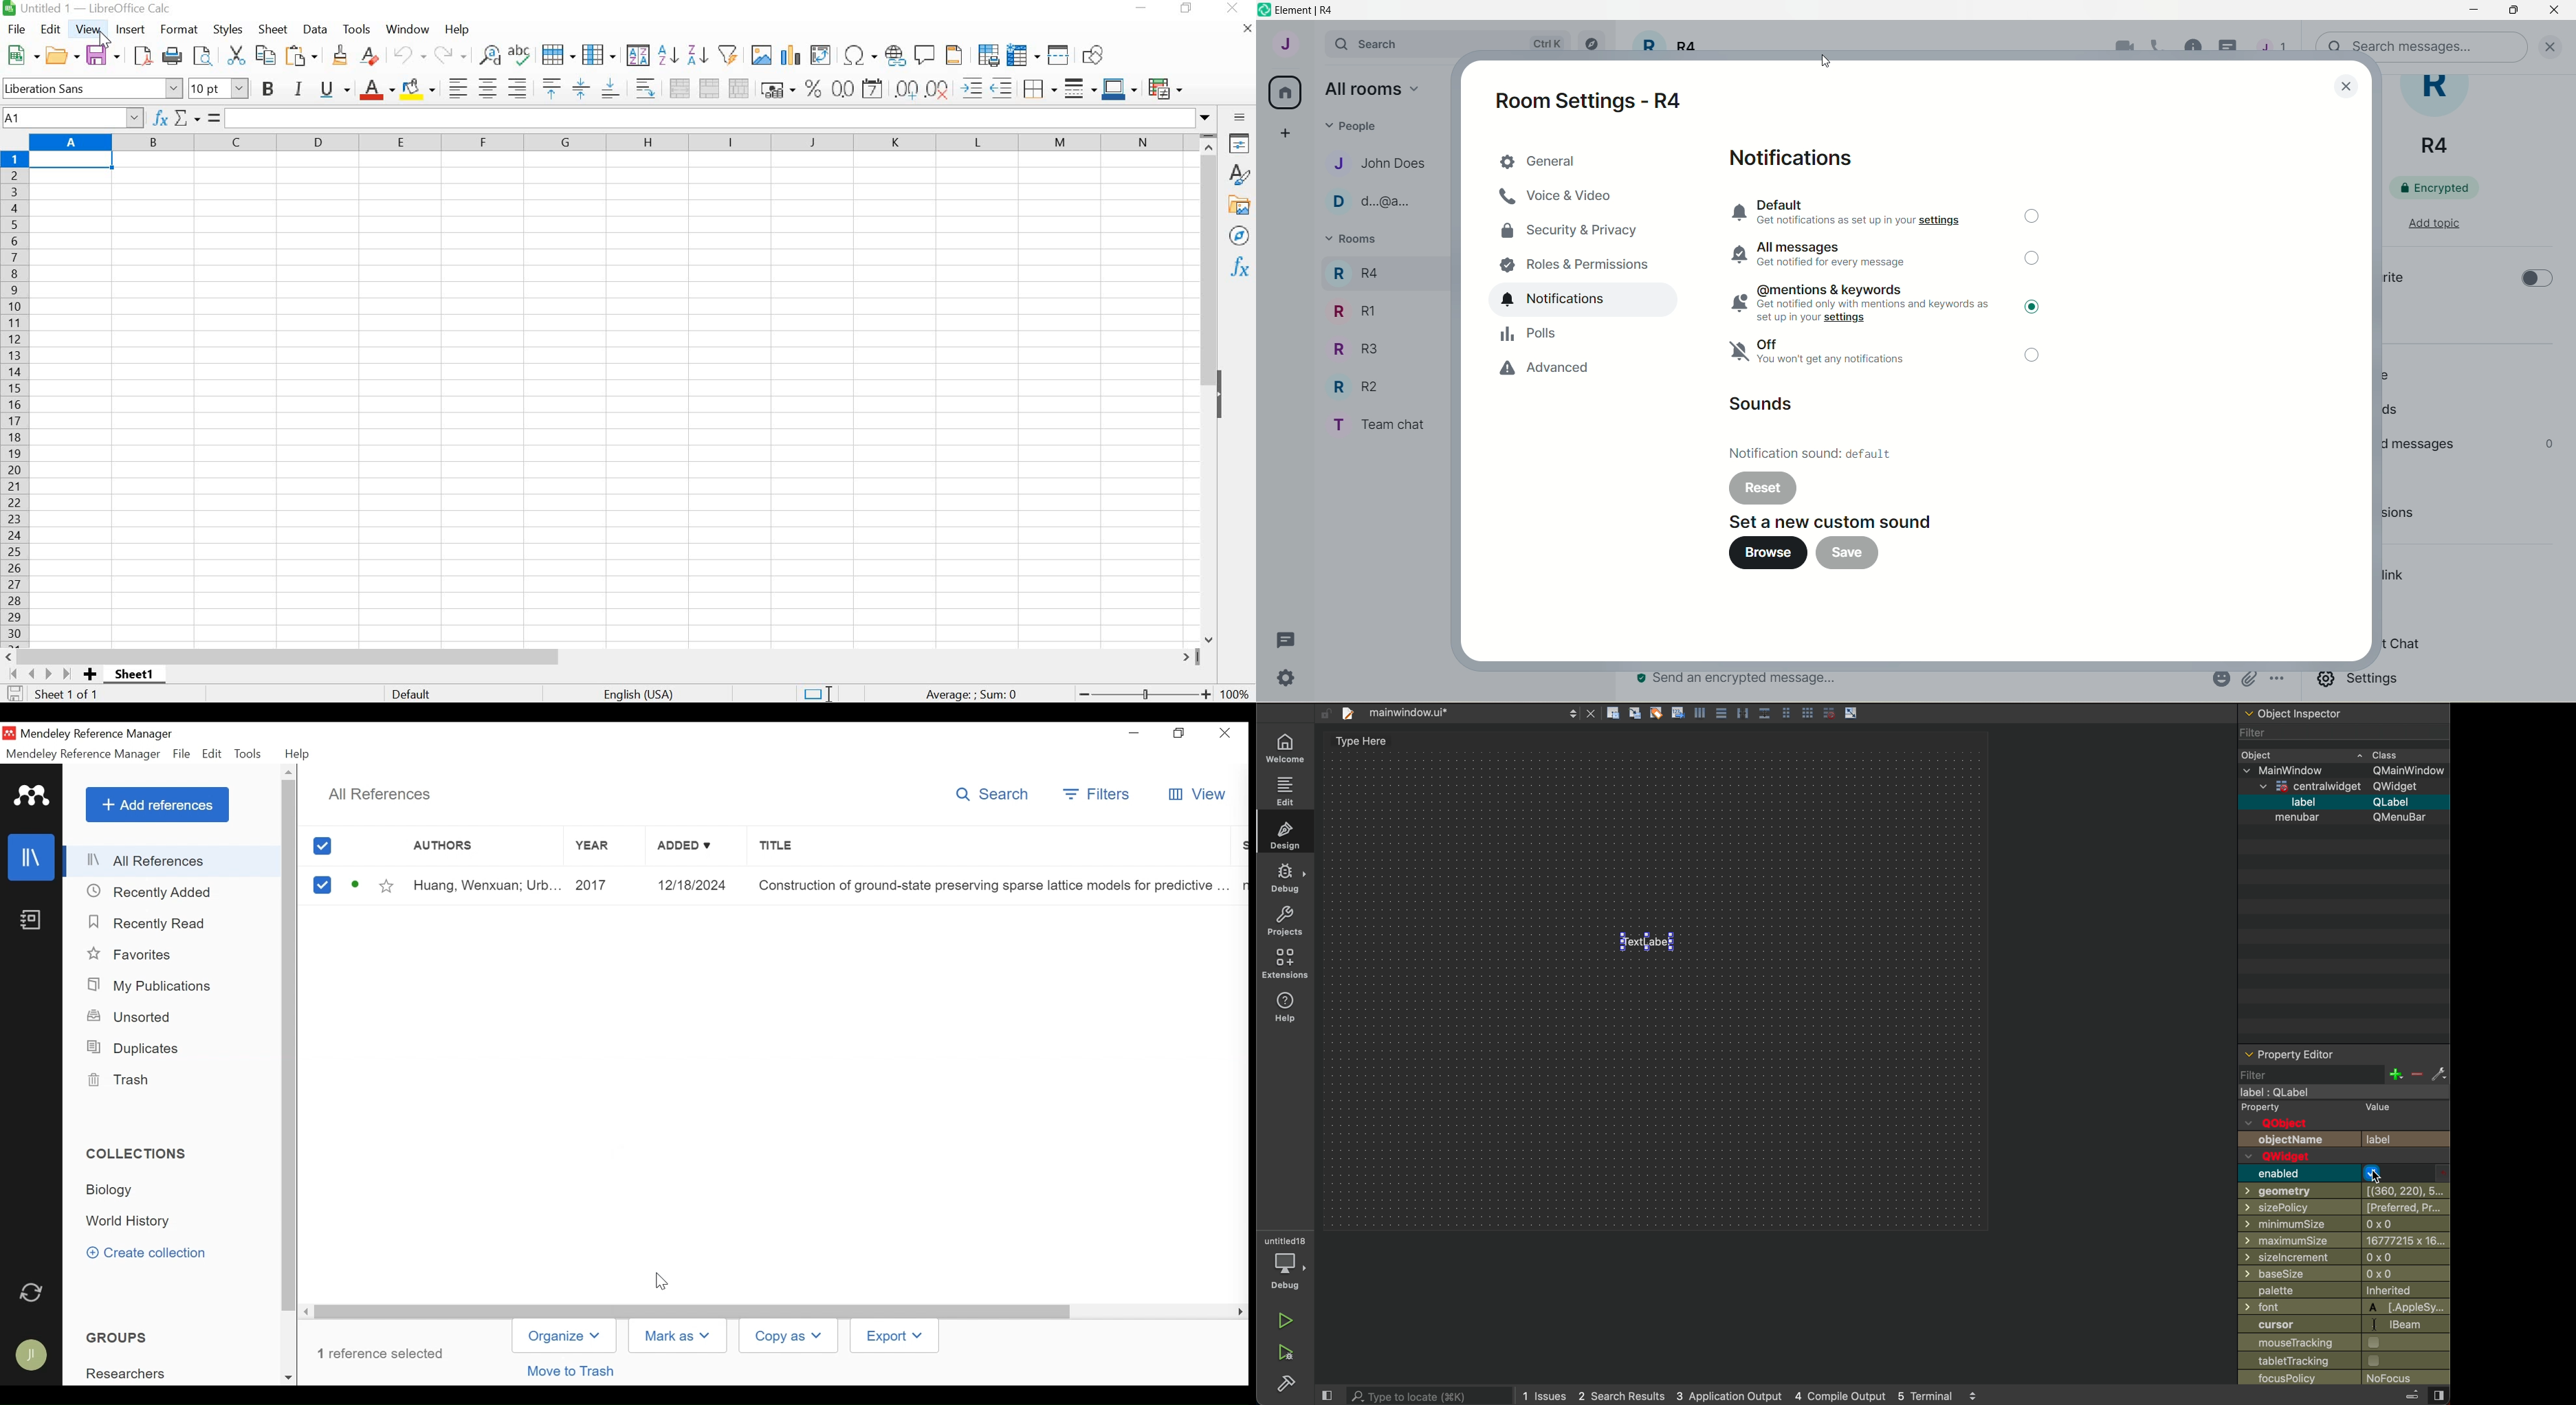 The image size is (2576, 1428). Describe the element at coordinates (2395, 577) in the screenshot. I see `copy link` at that location.